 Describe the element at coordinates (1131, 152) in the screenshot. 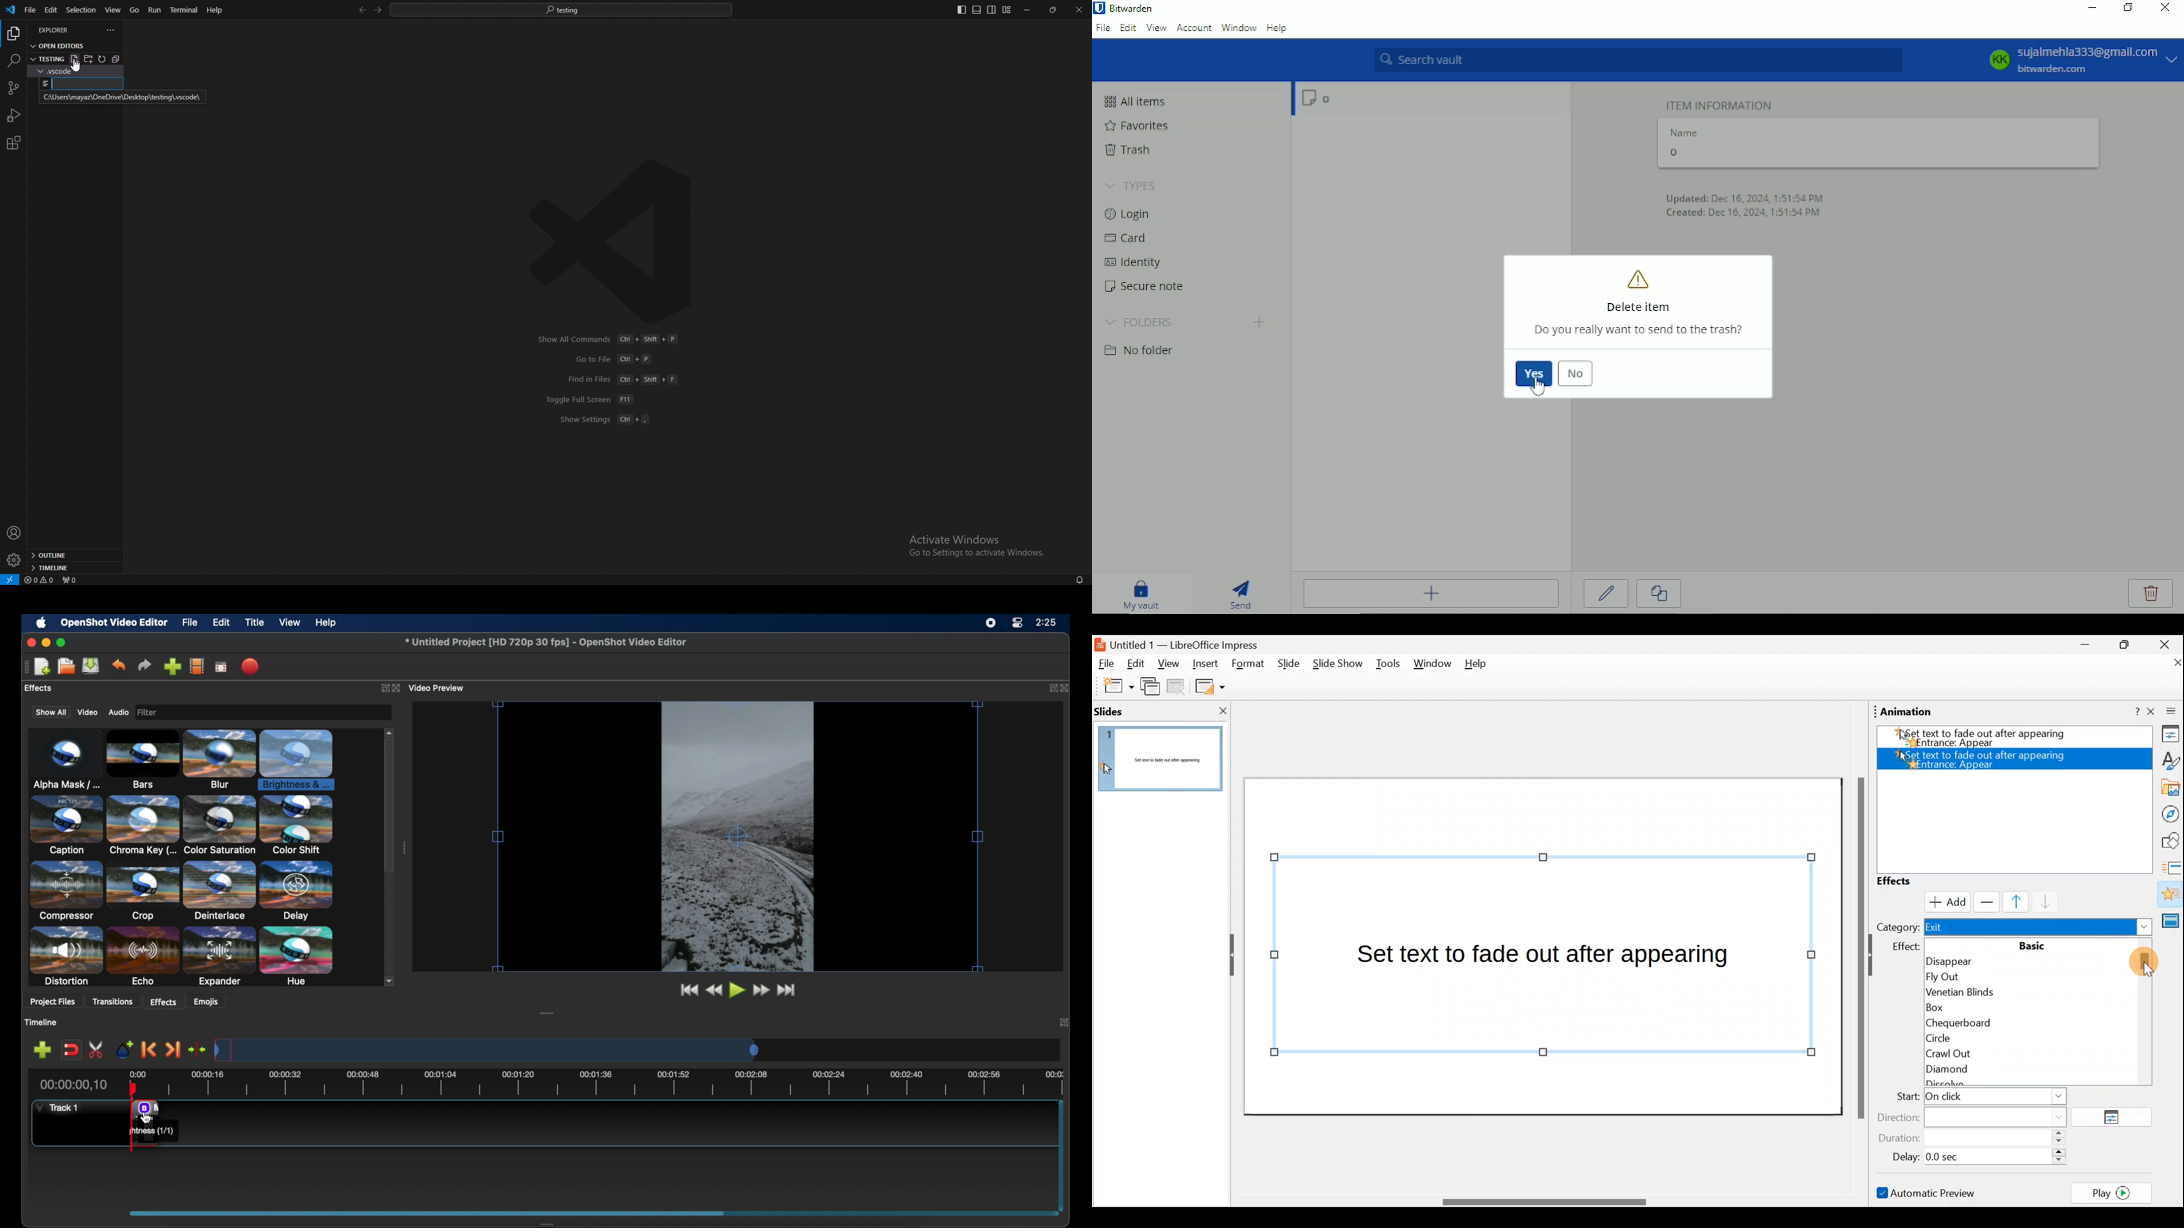

I see `Trash` at that location.